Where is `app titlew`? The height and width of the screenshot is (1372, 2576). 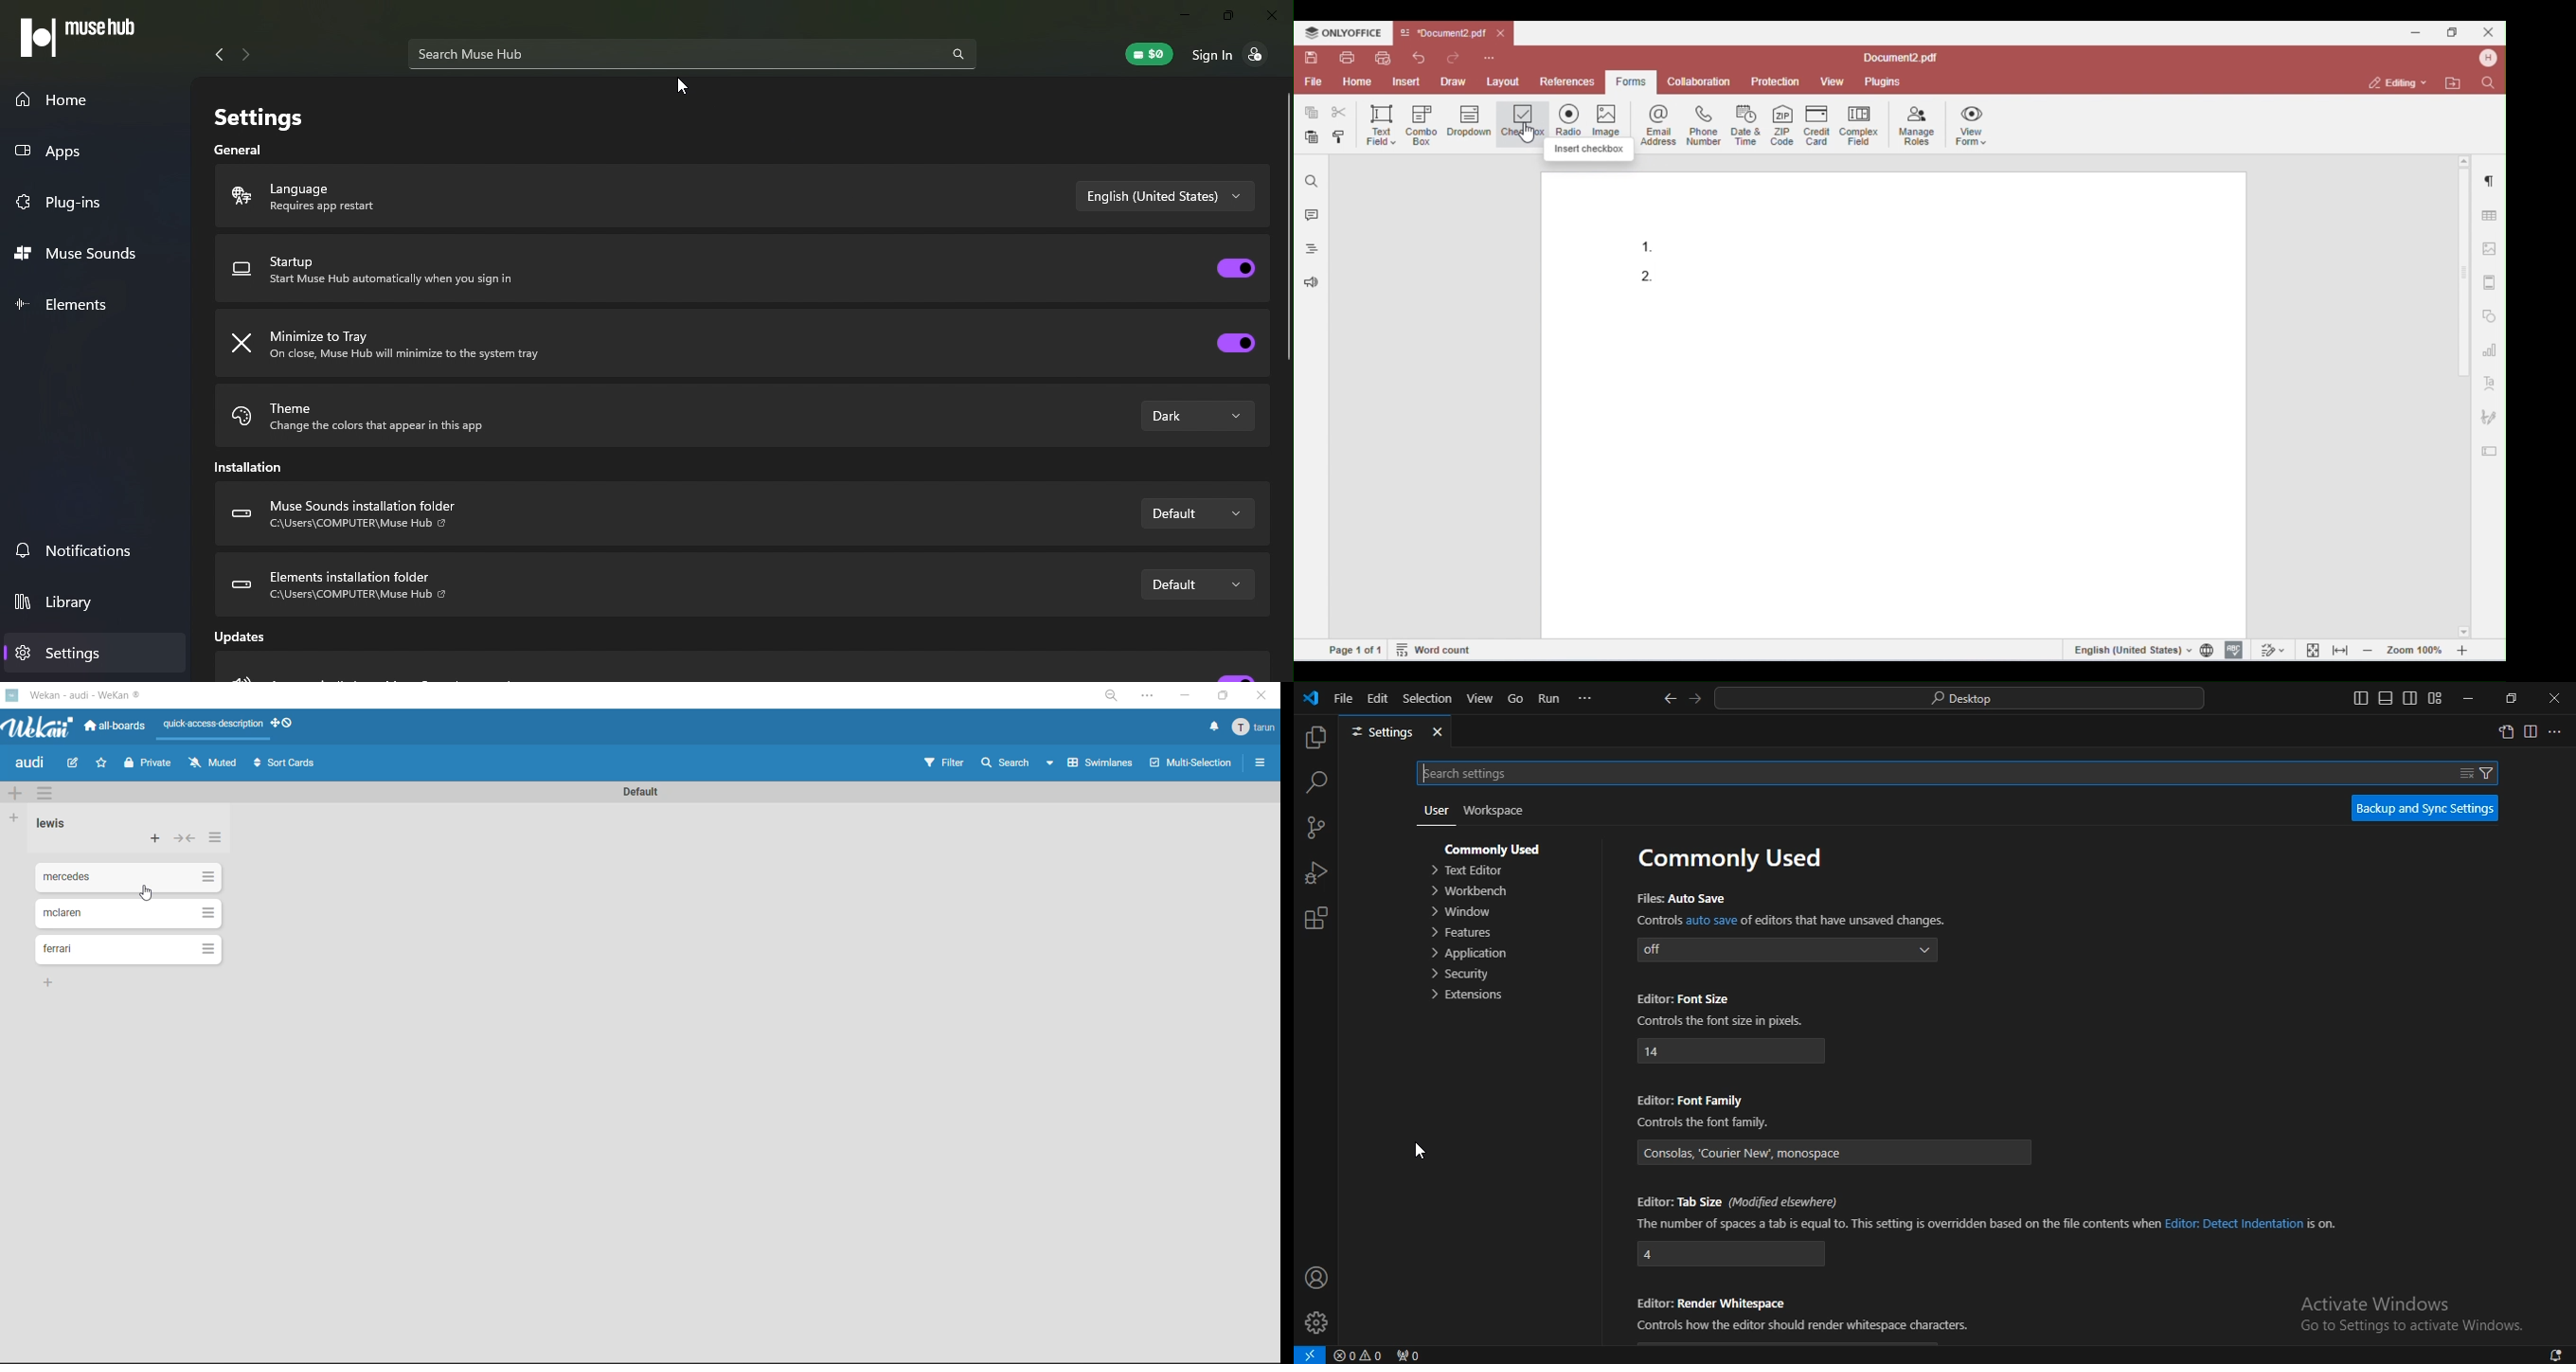 app titlew is located at coordinates (105, 697).